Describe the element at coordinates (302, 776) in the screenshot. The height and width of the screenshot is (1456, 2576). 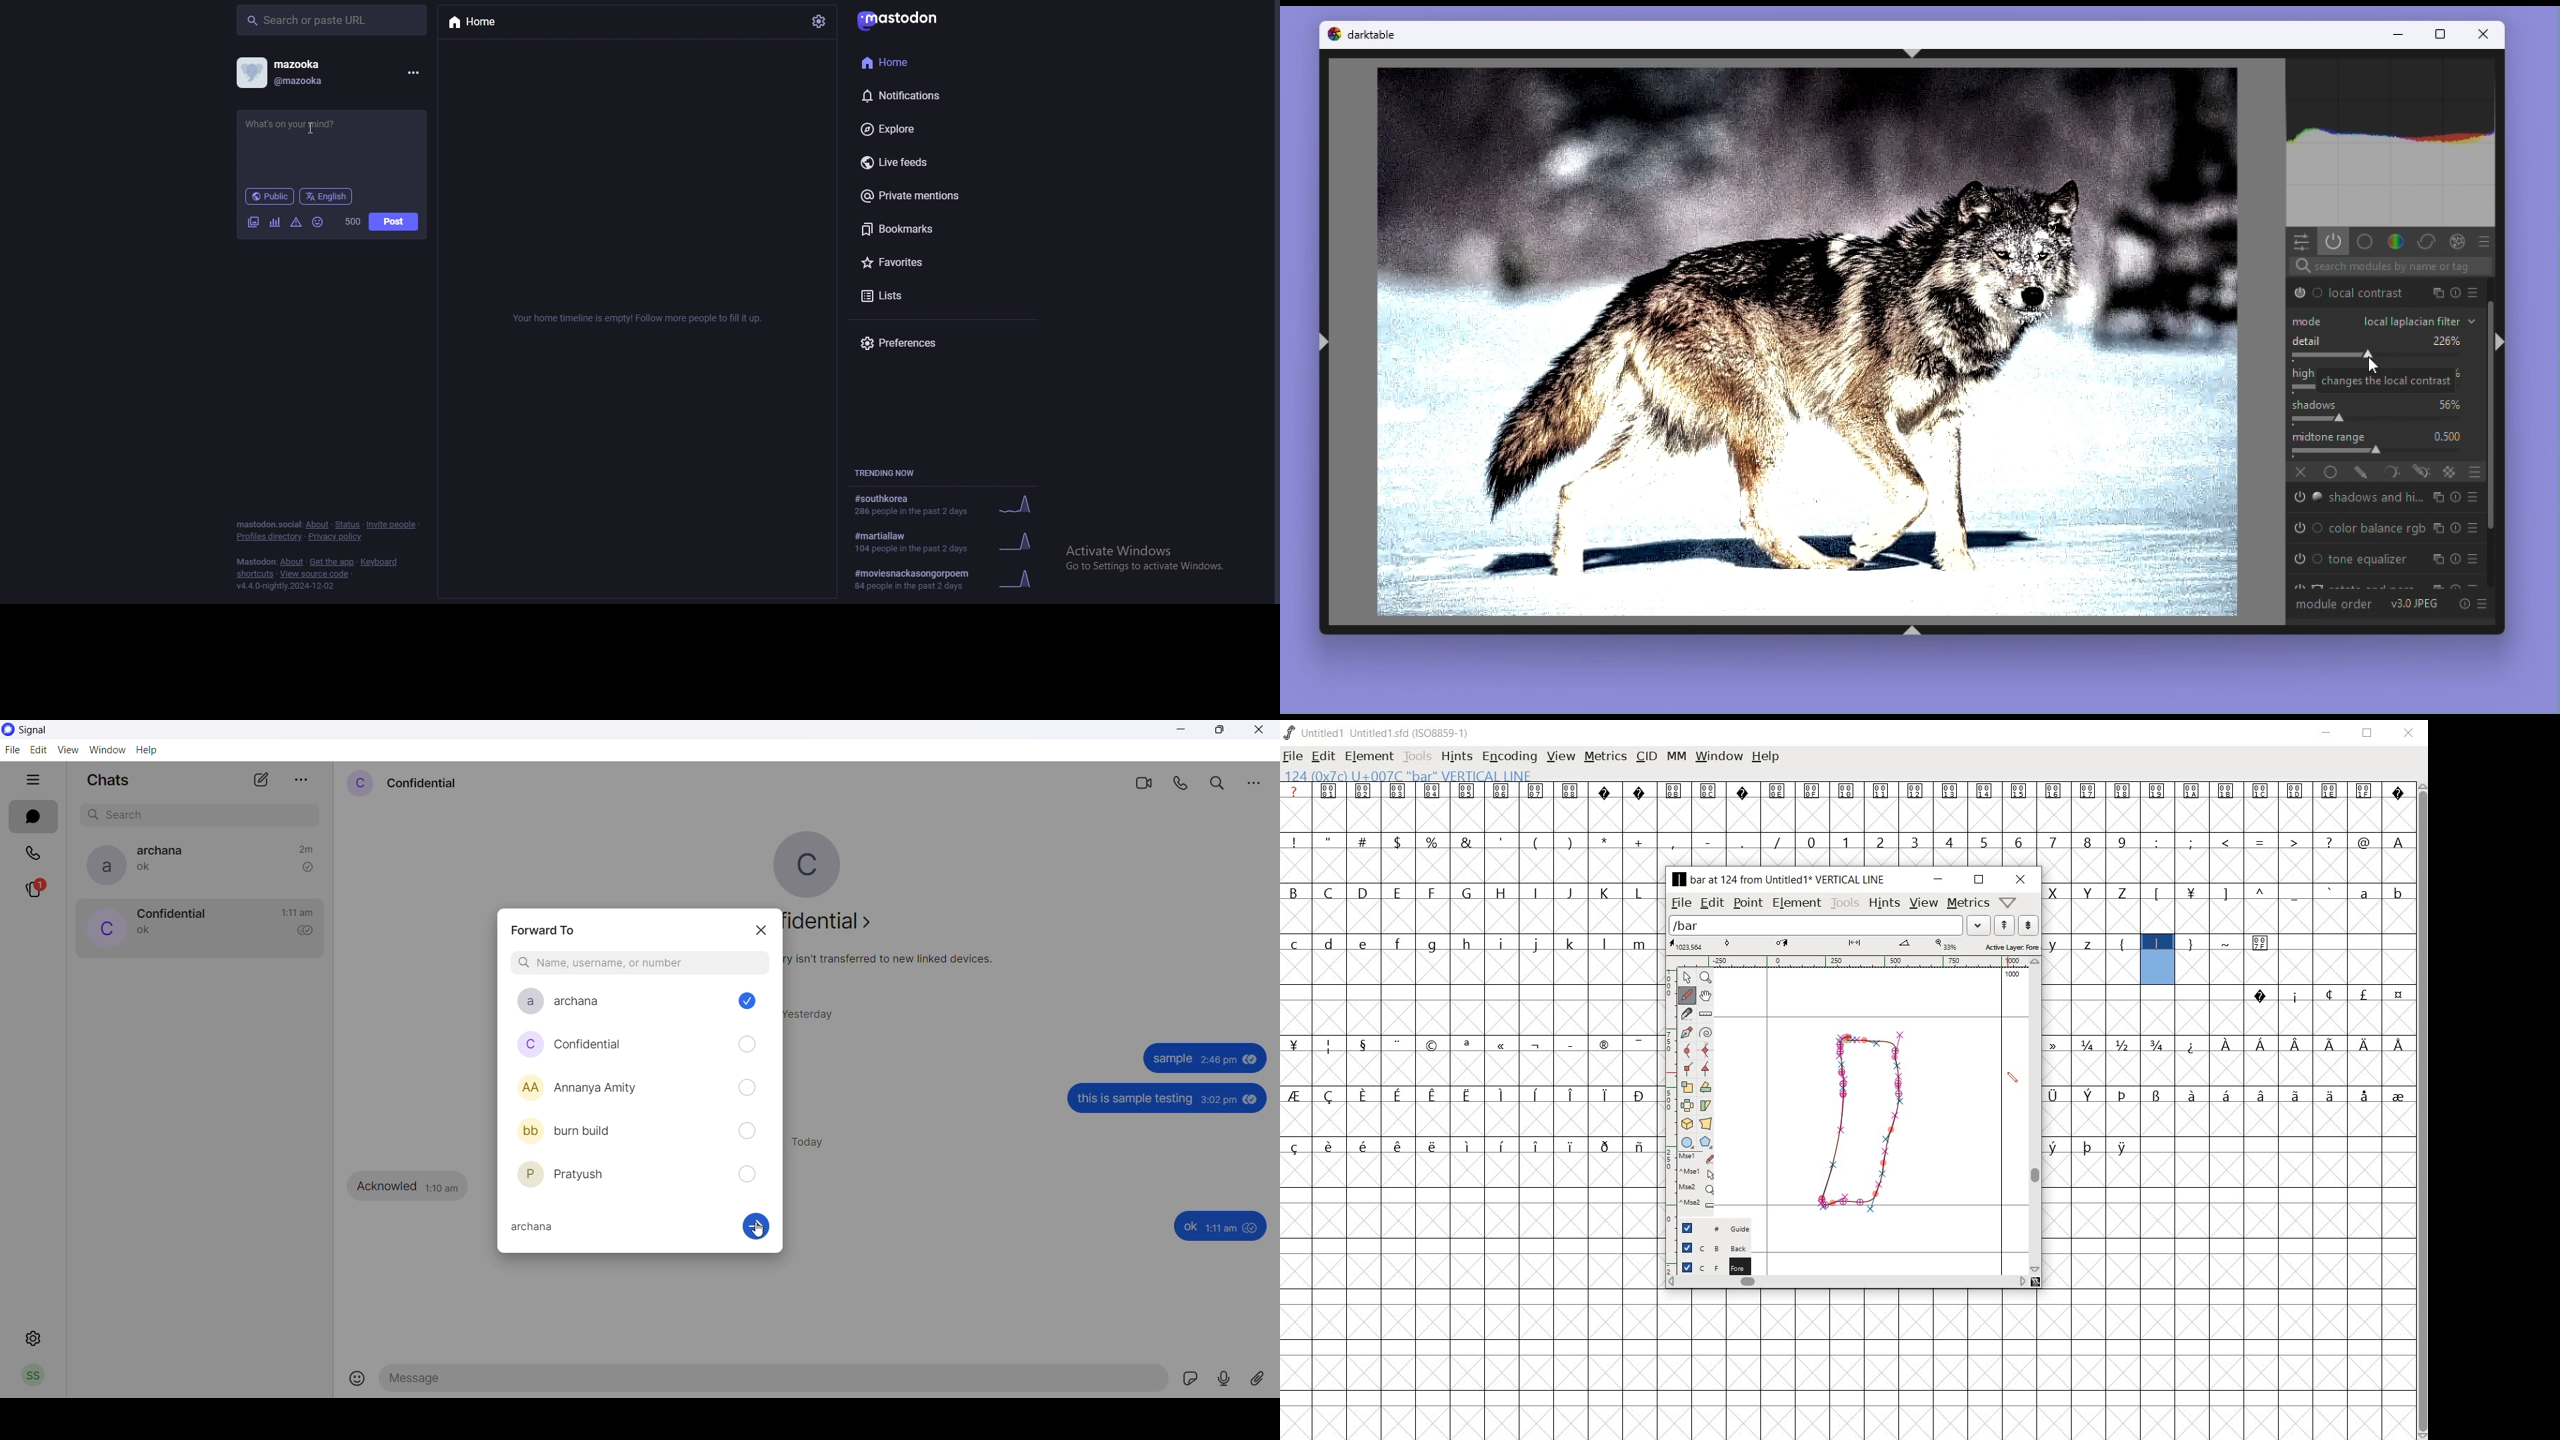
I see `more options` at that location.